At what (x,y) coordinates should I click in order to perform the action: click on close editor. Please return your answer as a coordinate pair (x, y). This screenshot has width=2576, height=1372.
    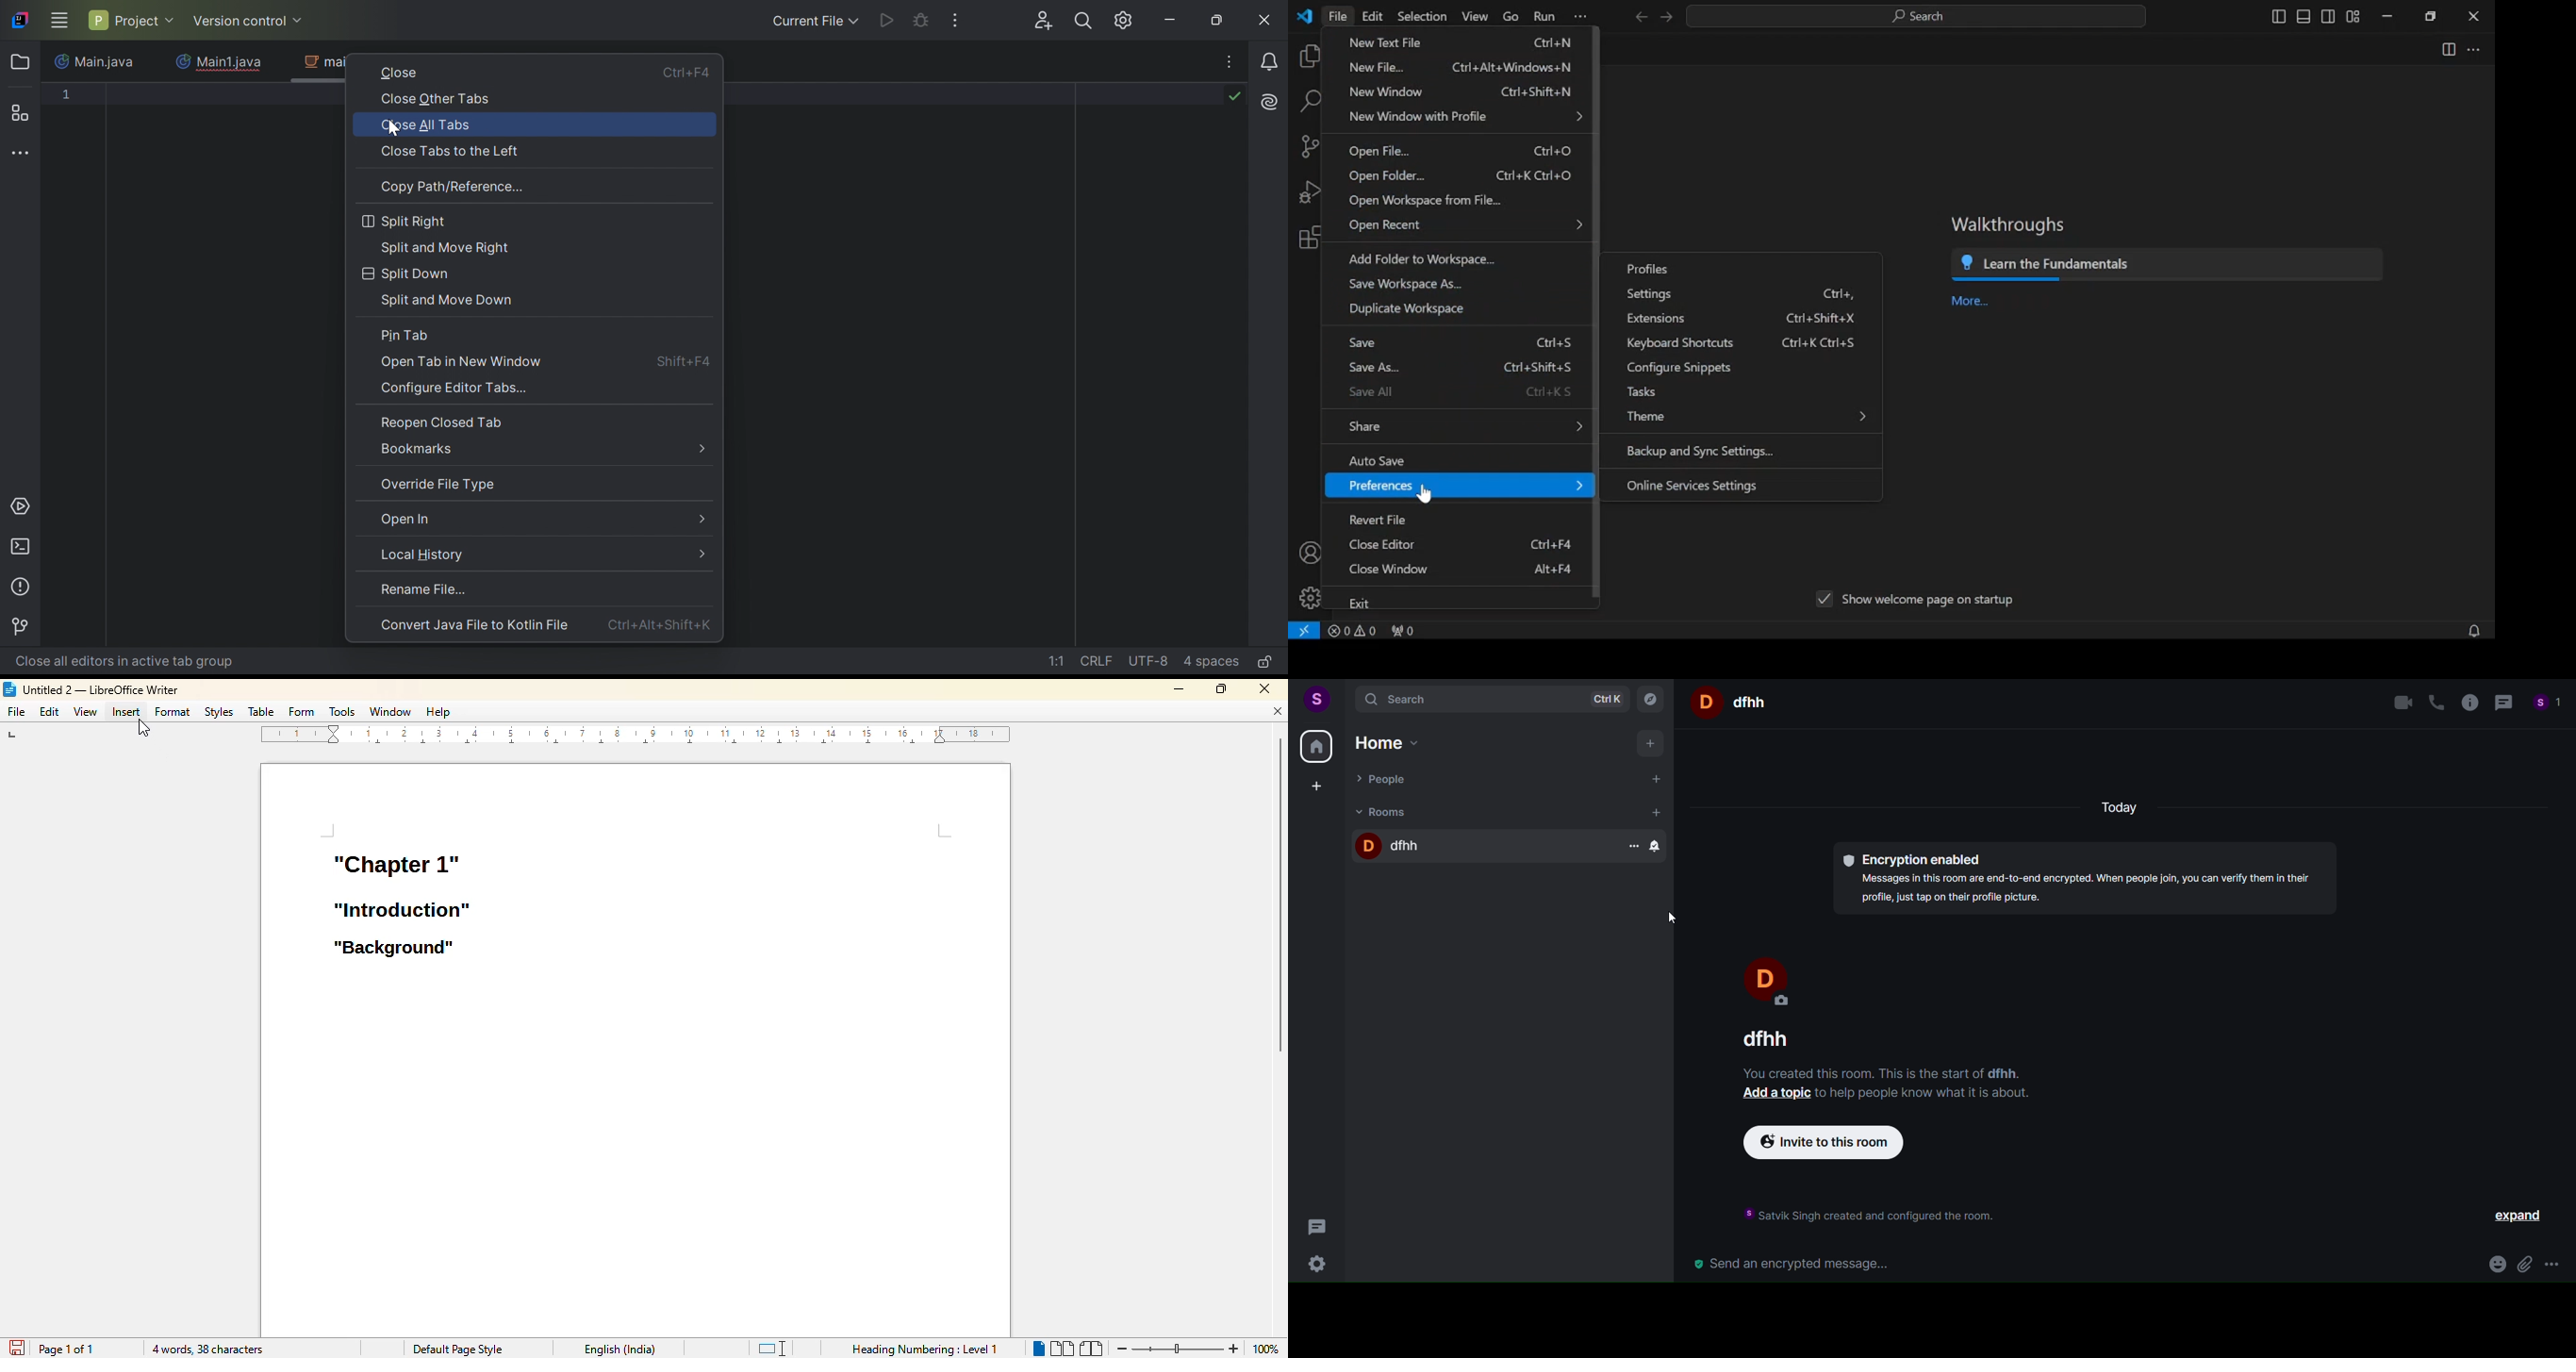
    Looking at the image, I should click on (1384, 545).